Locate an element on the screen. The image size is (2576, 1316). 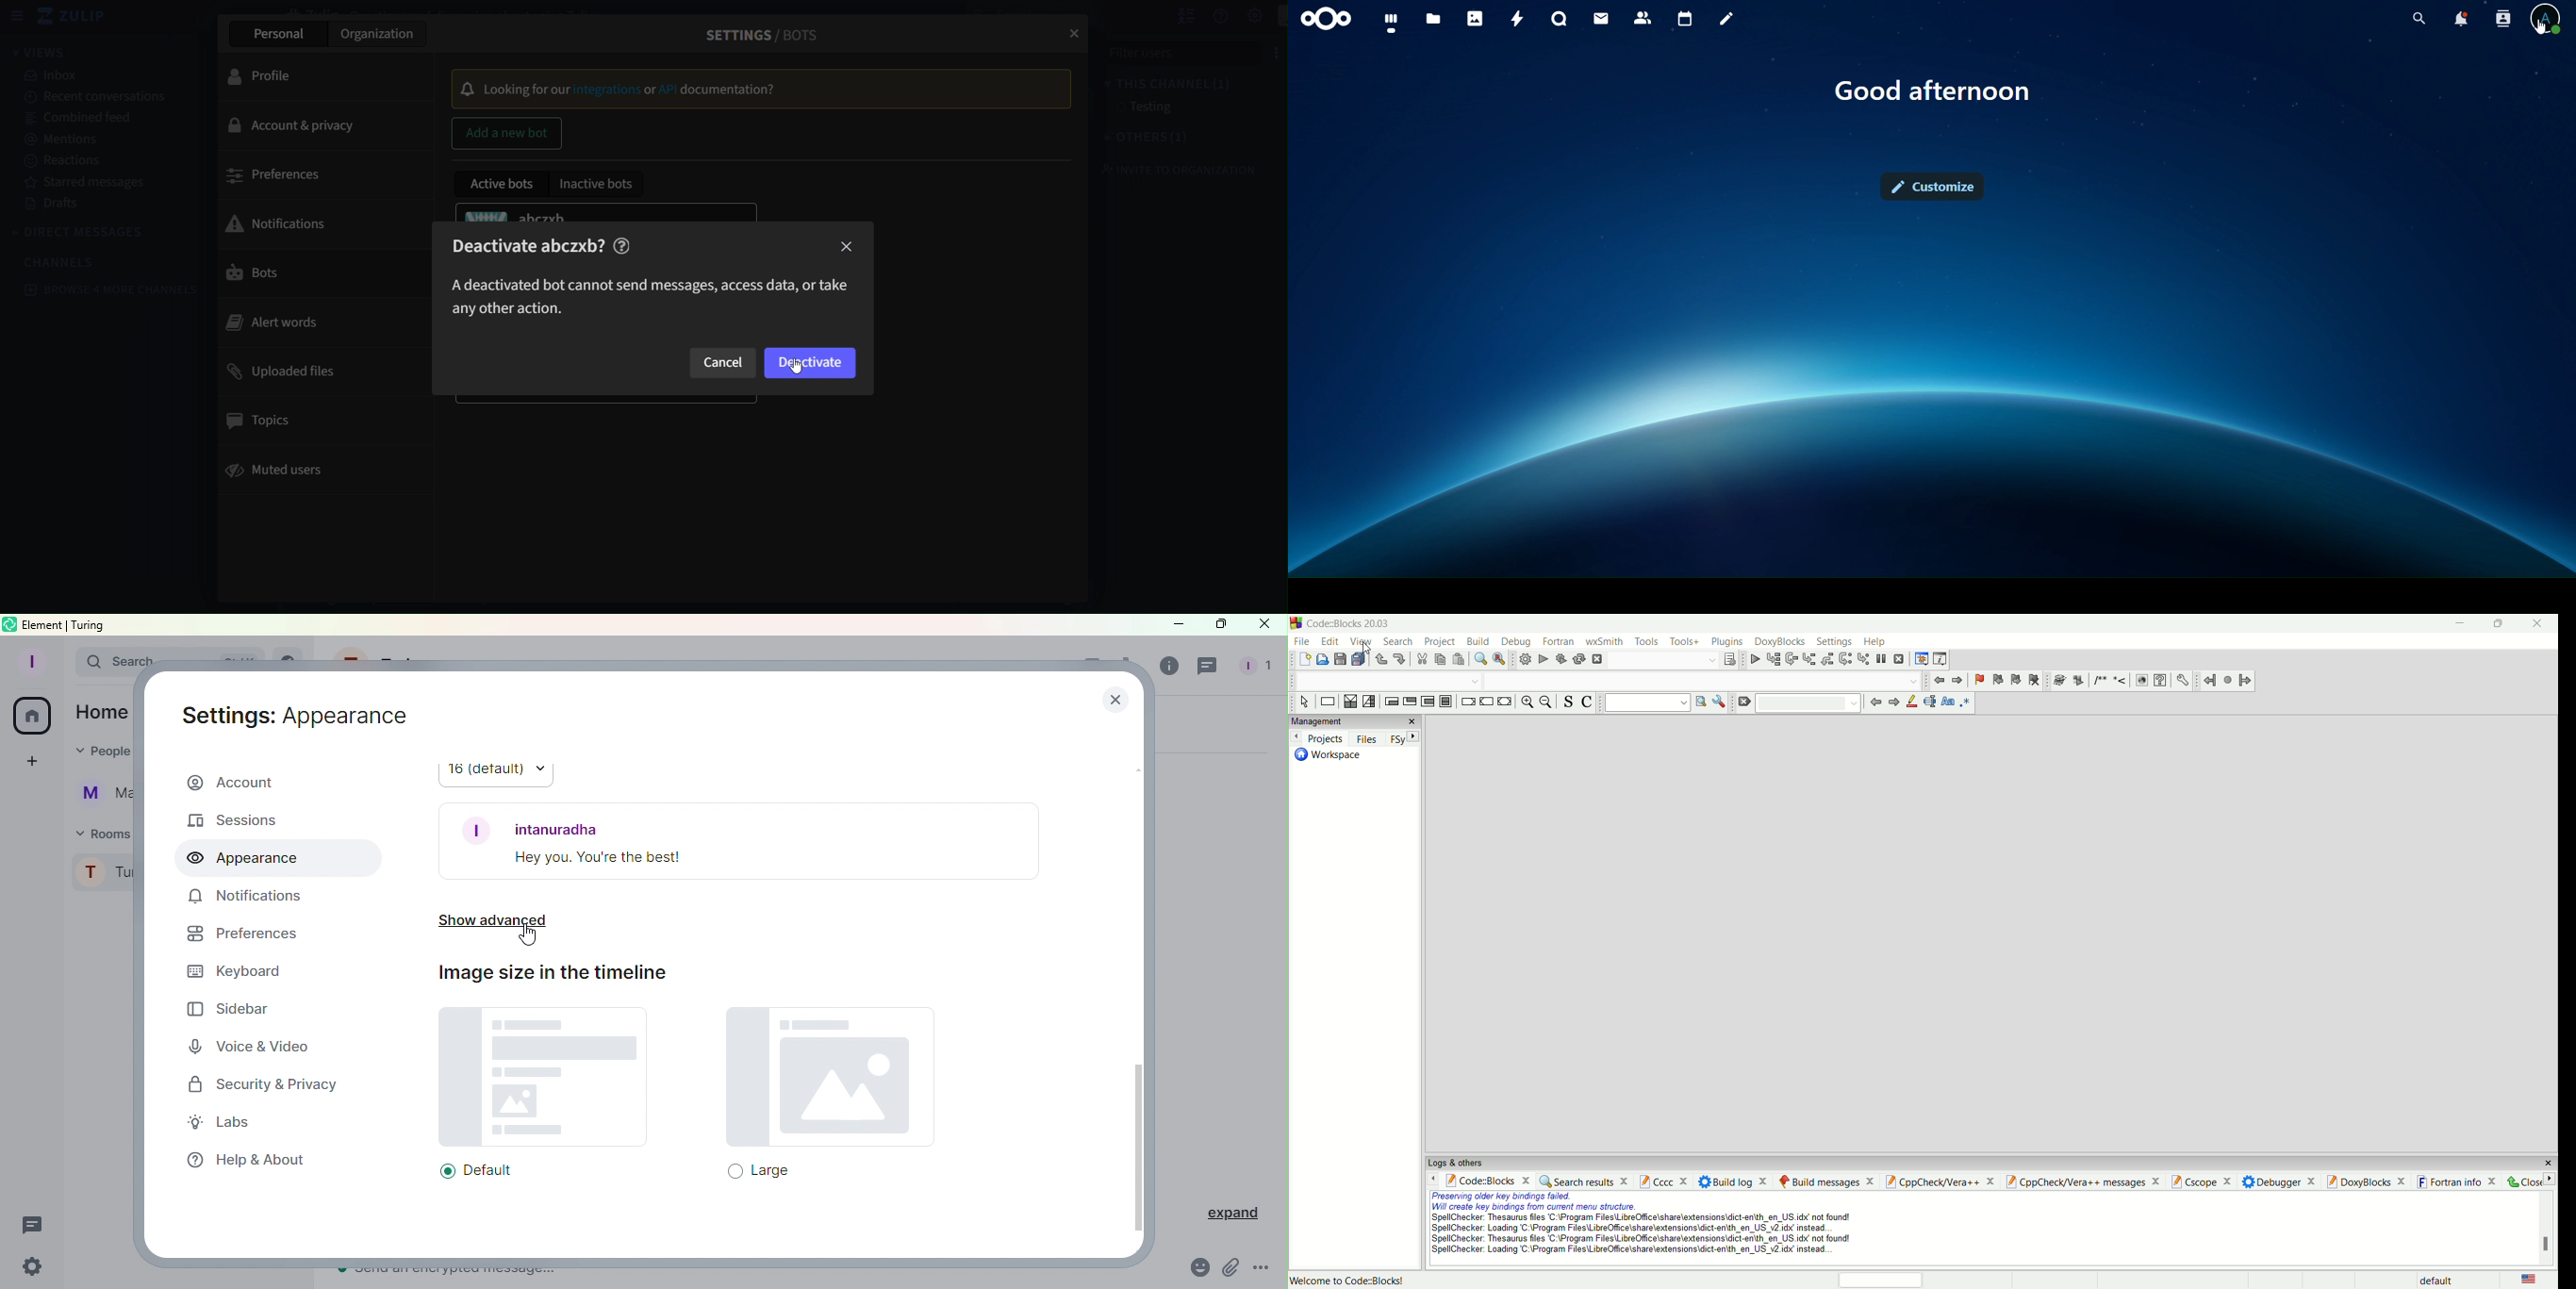
activity is located at coordinates (1519, 20).